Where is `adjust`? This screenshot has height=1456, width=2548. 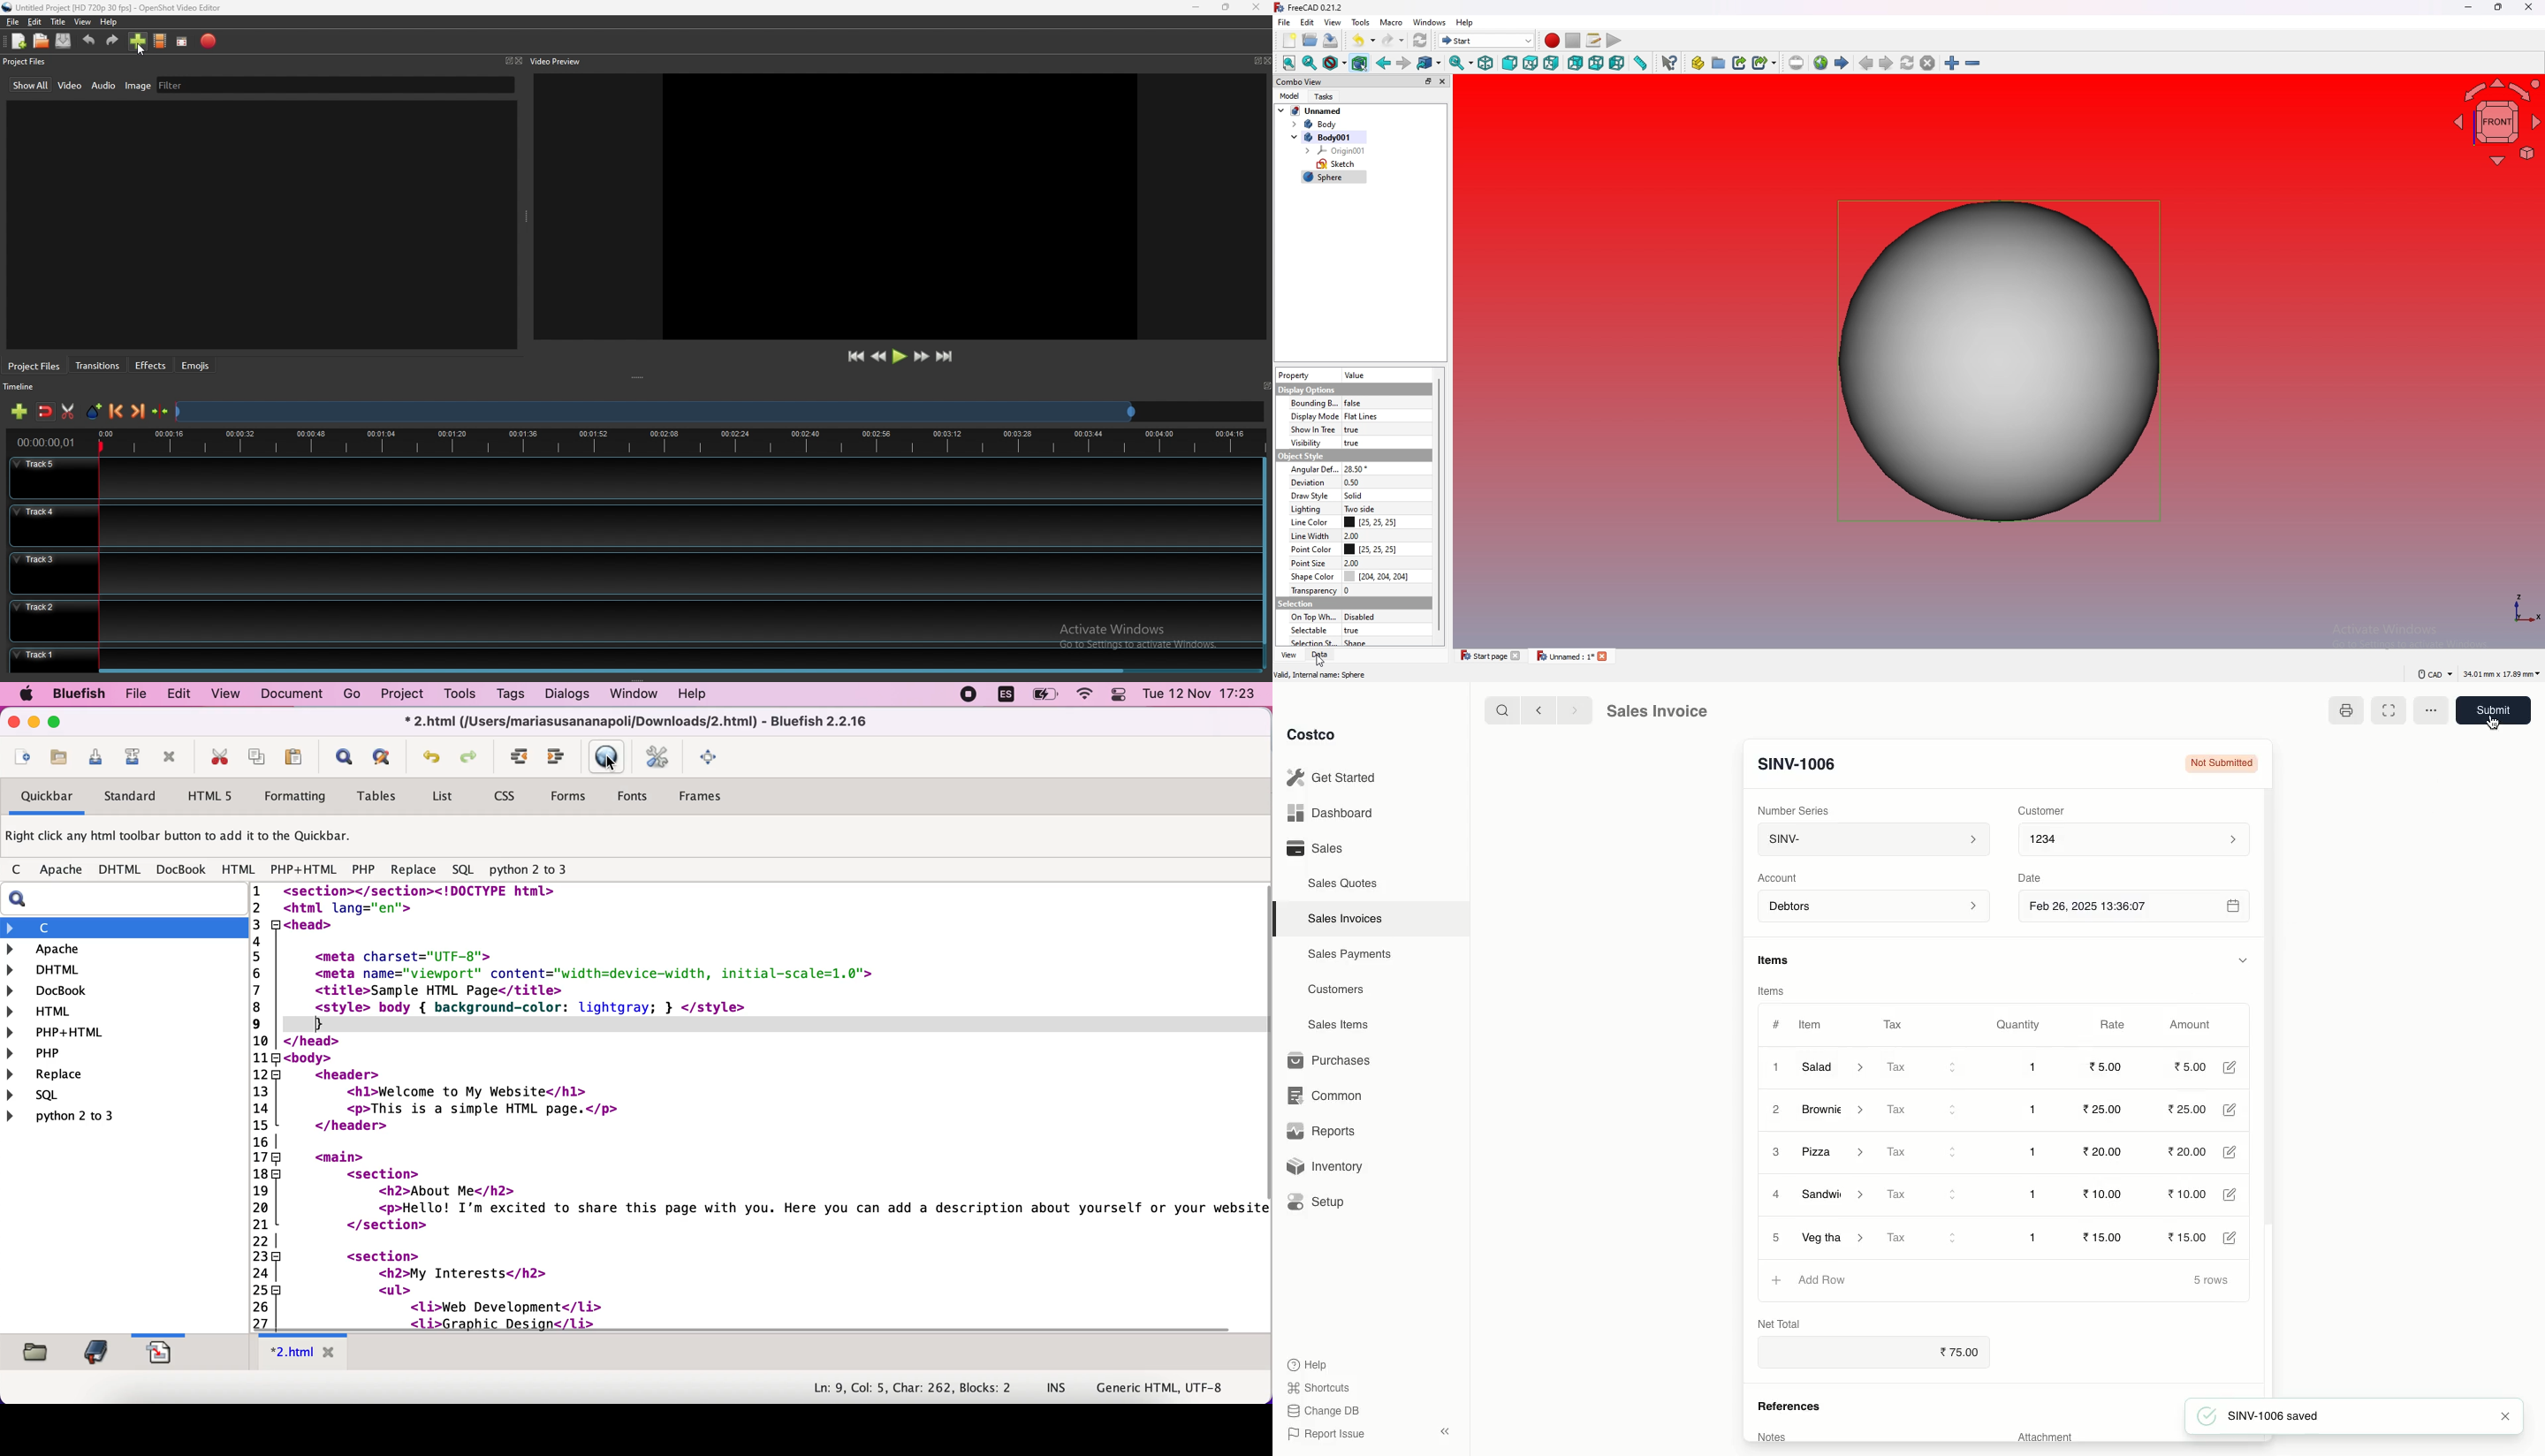
adjust is located at coordinates (640, 378).